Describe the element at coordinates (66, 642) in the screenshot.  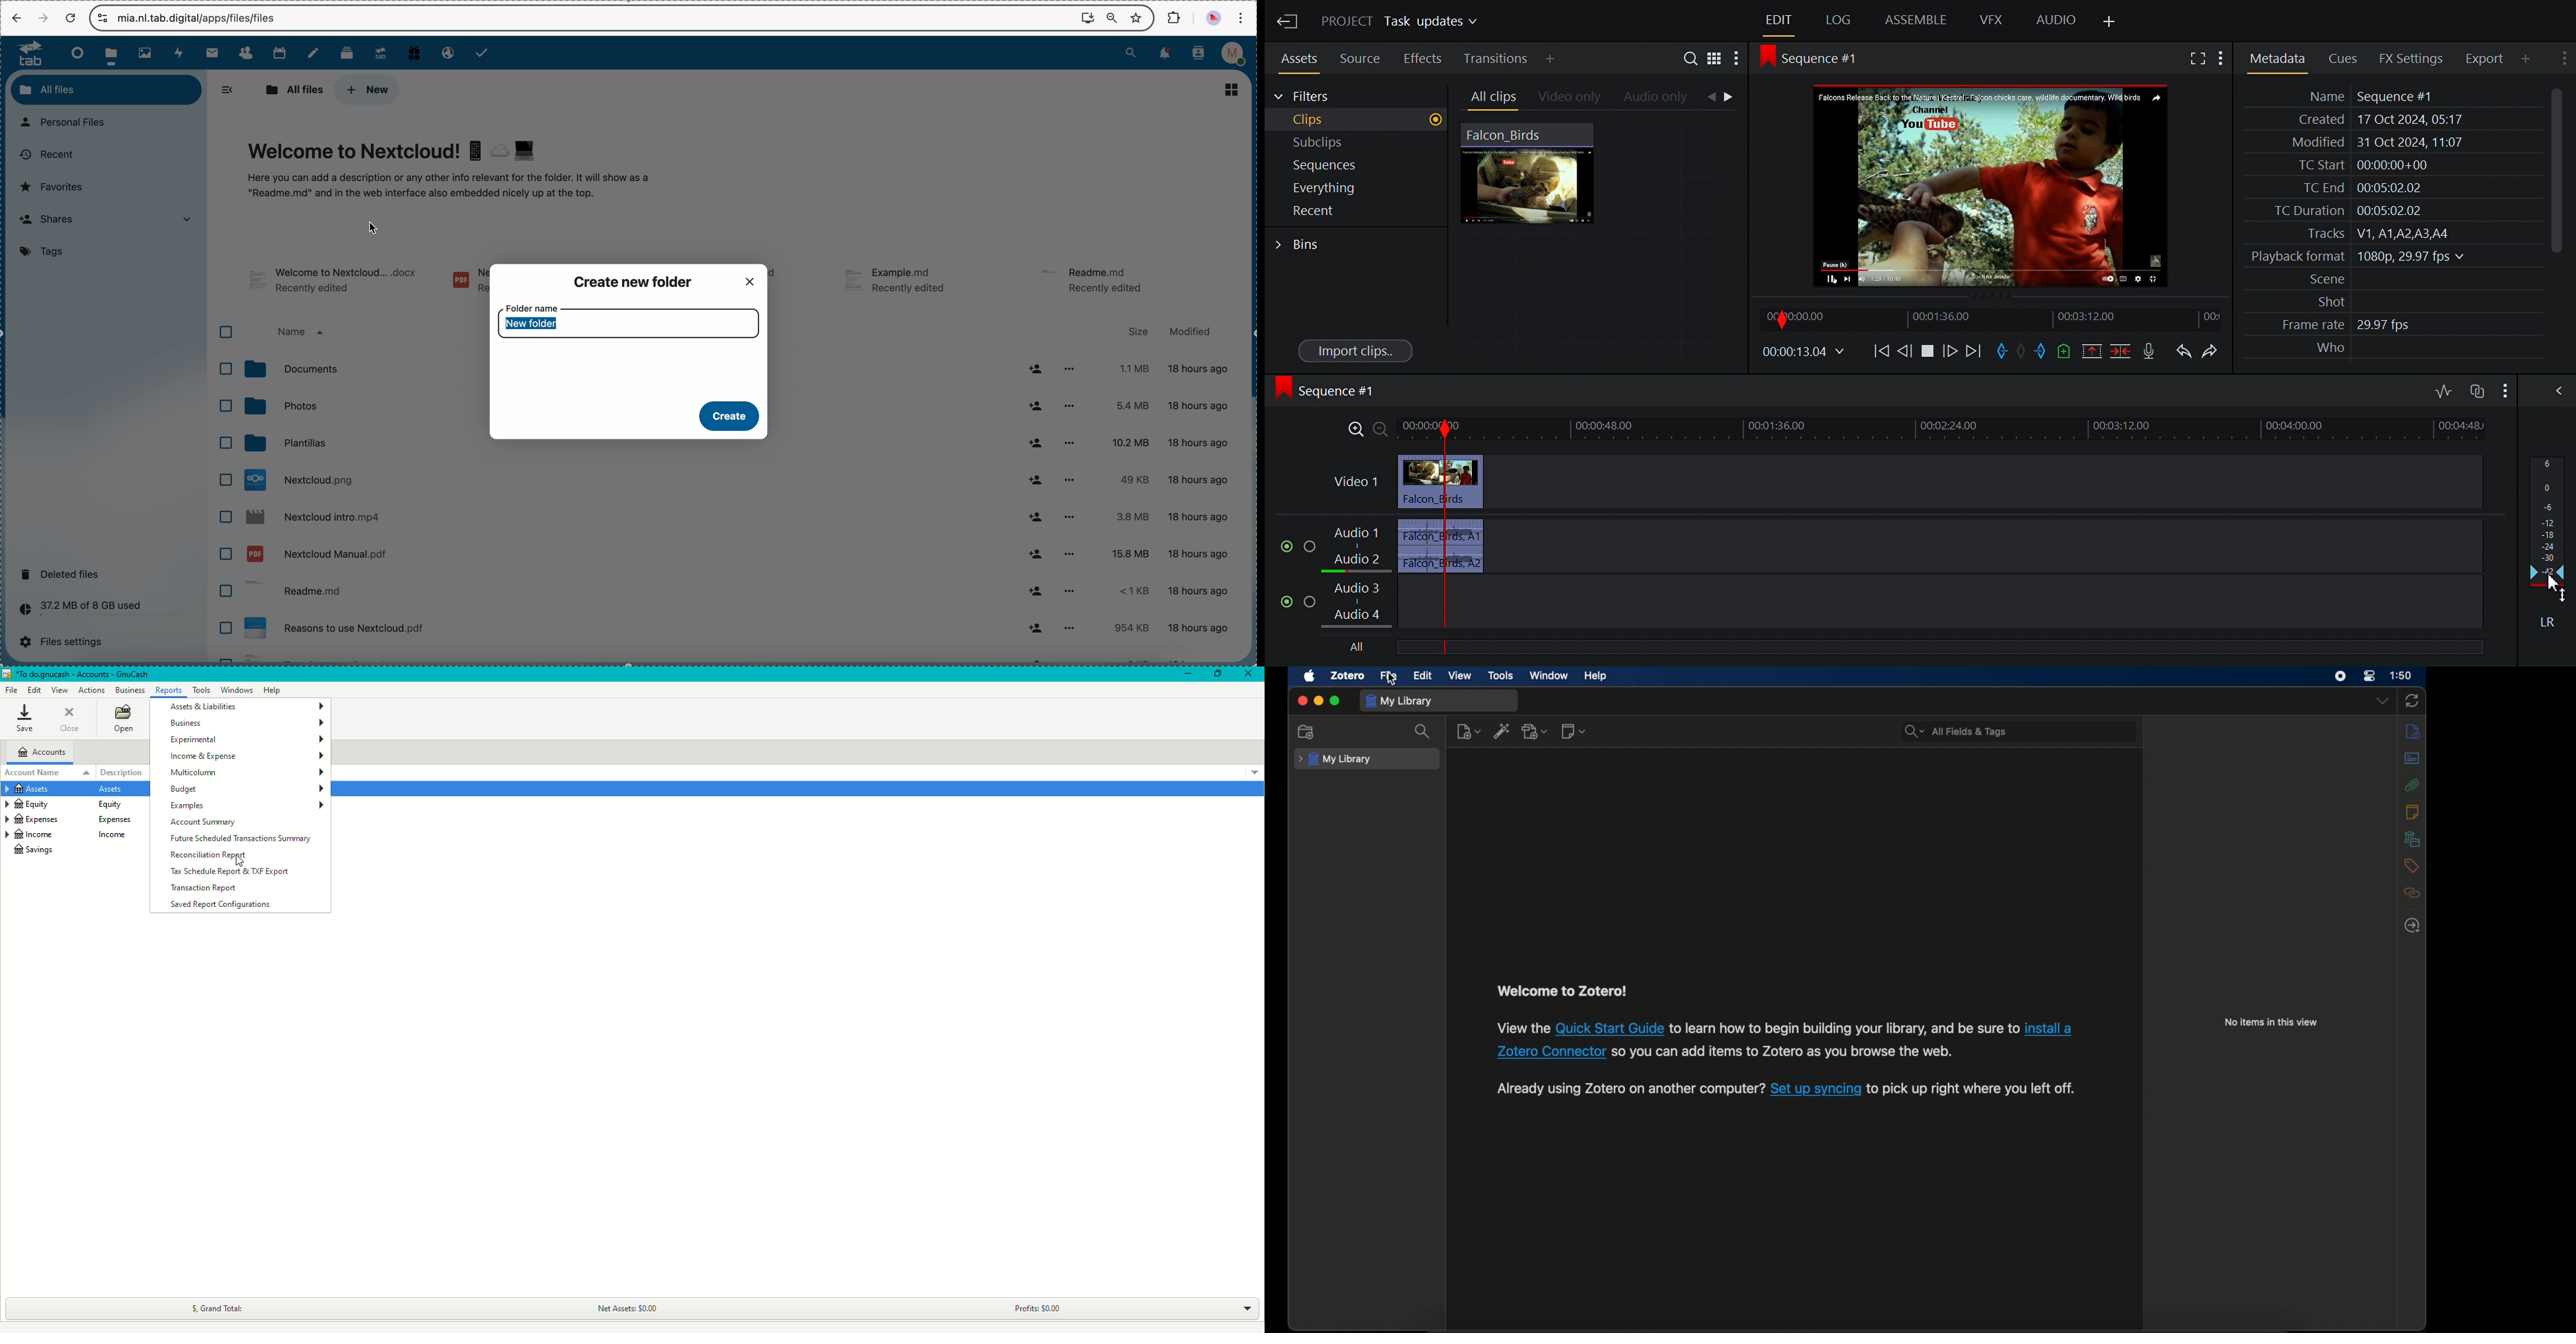
I see `files settings` at that location.